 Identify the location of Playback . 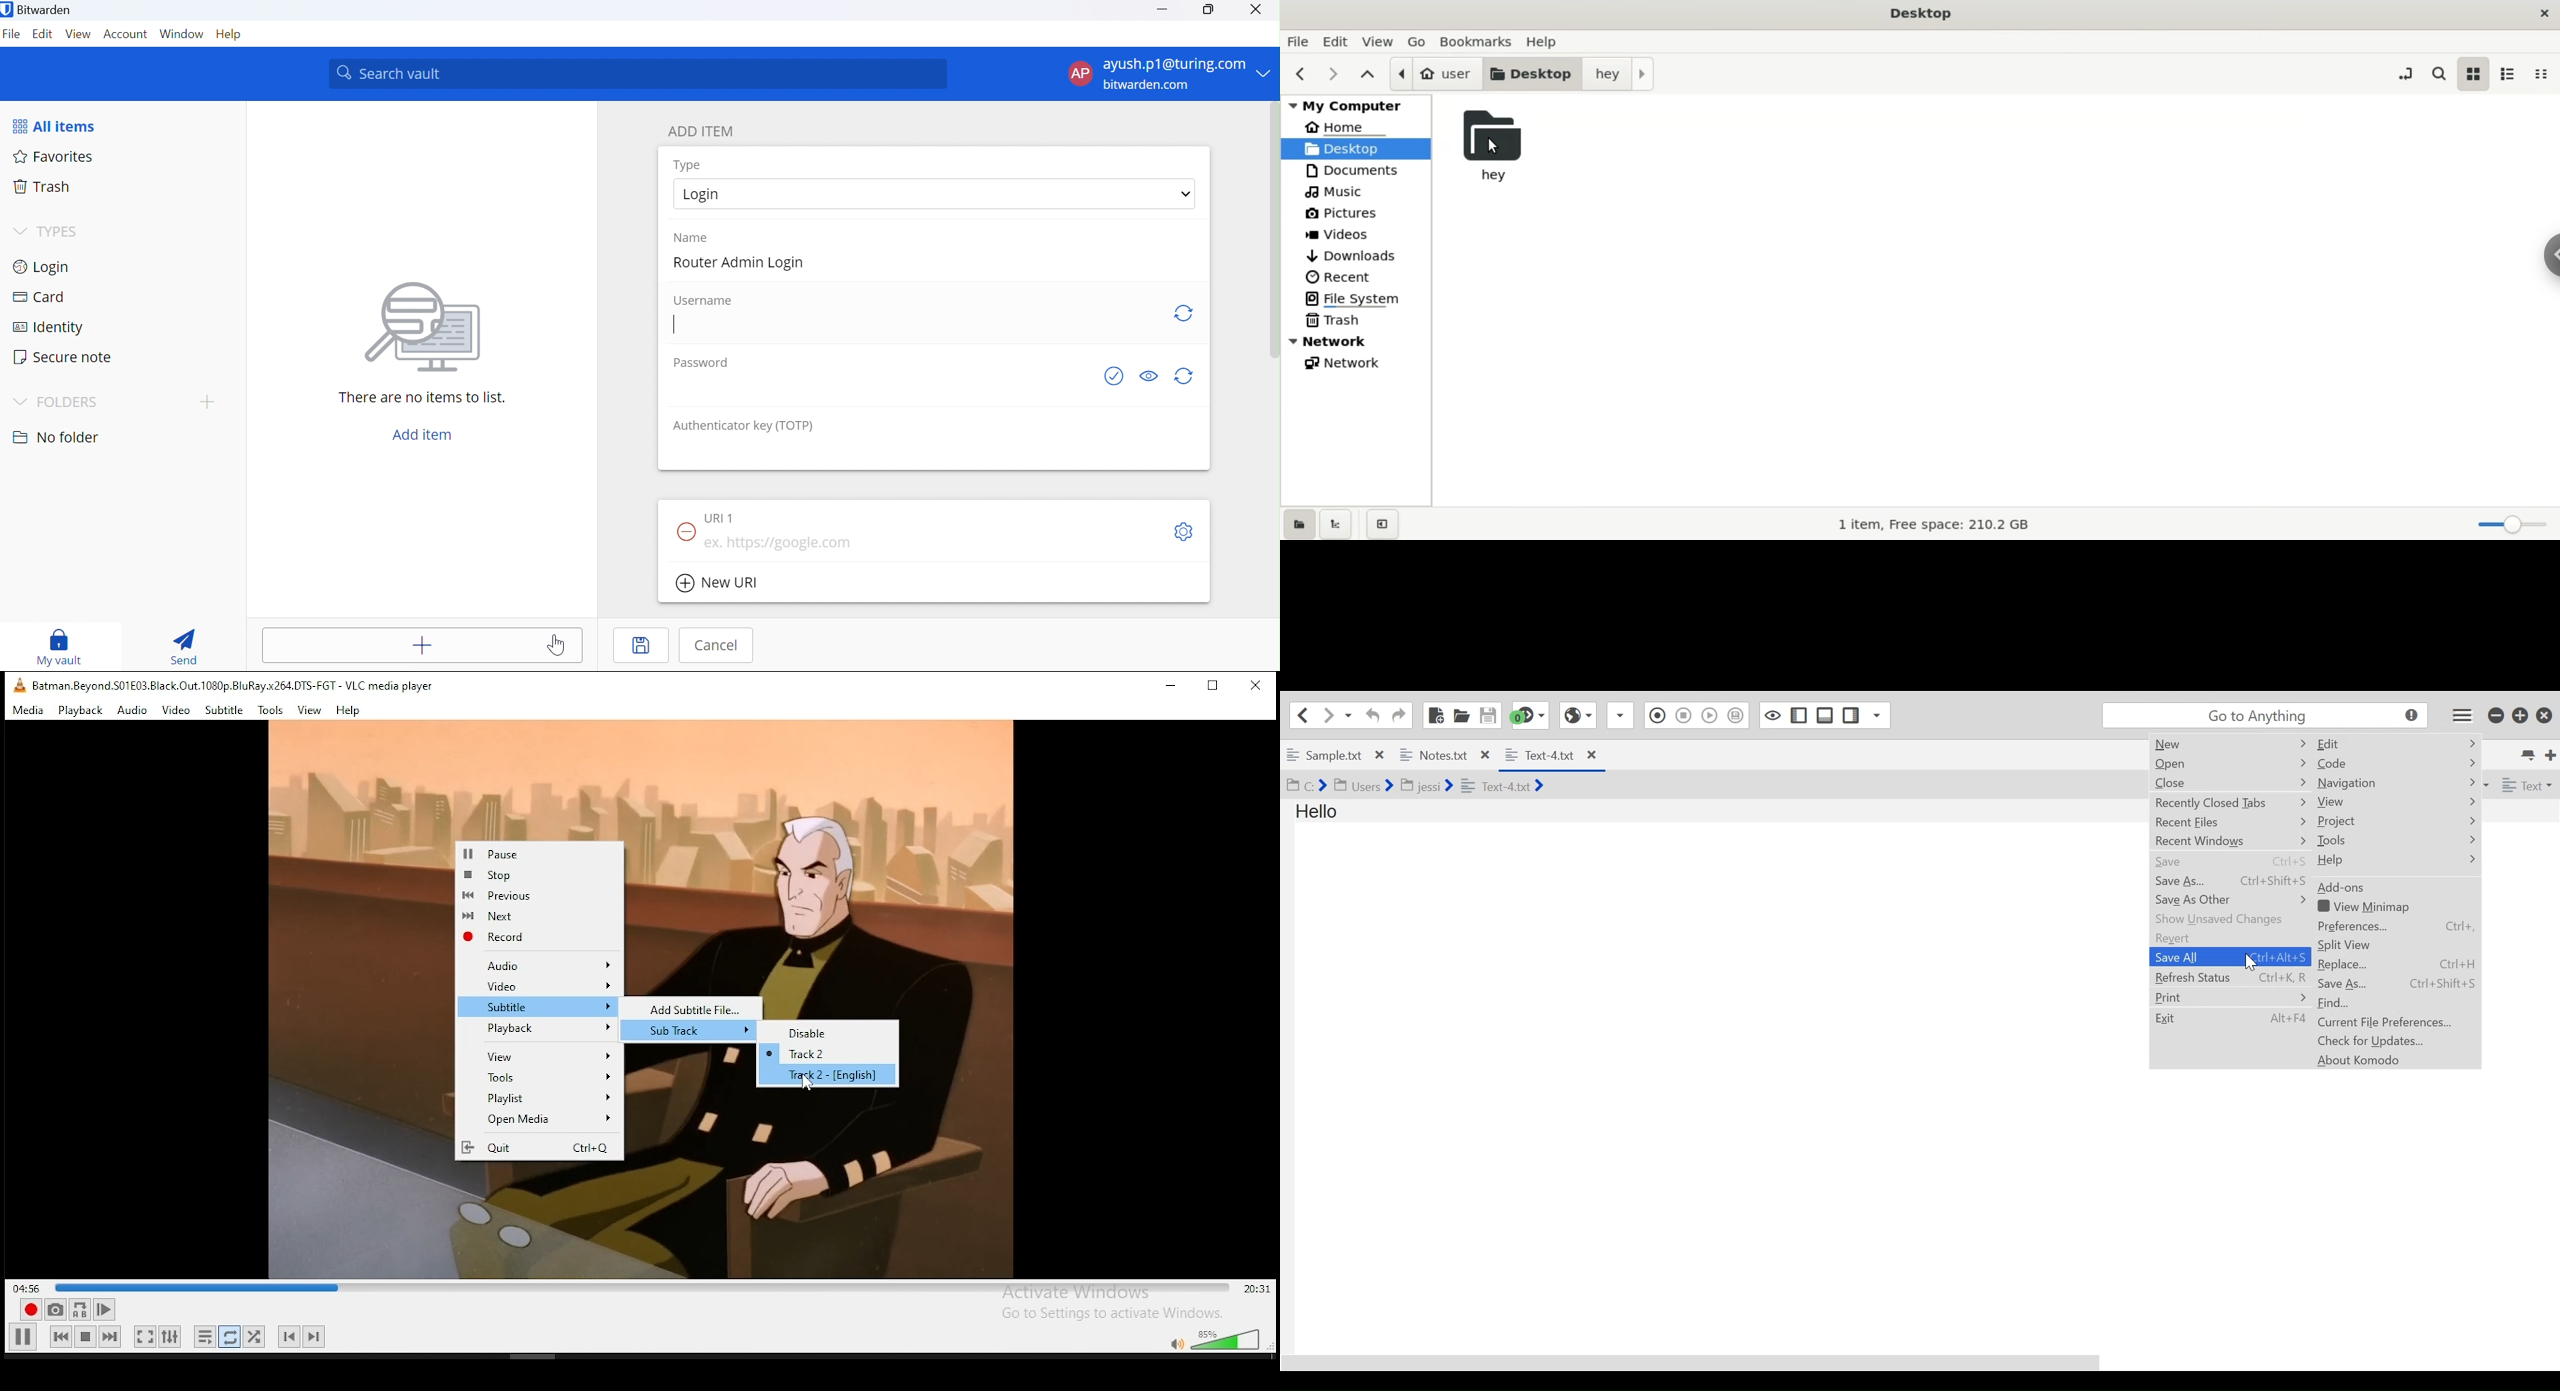
(542, 1029).